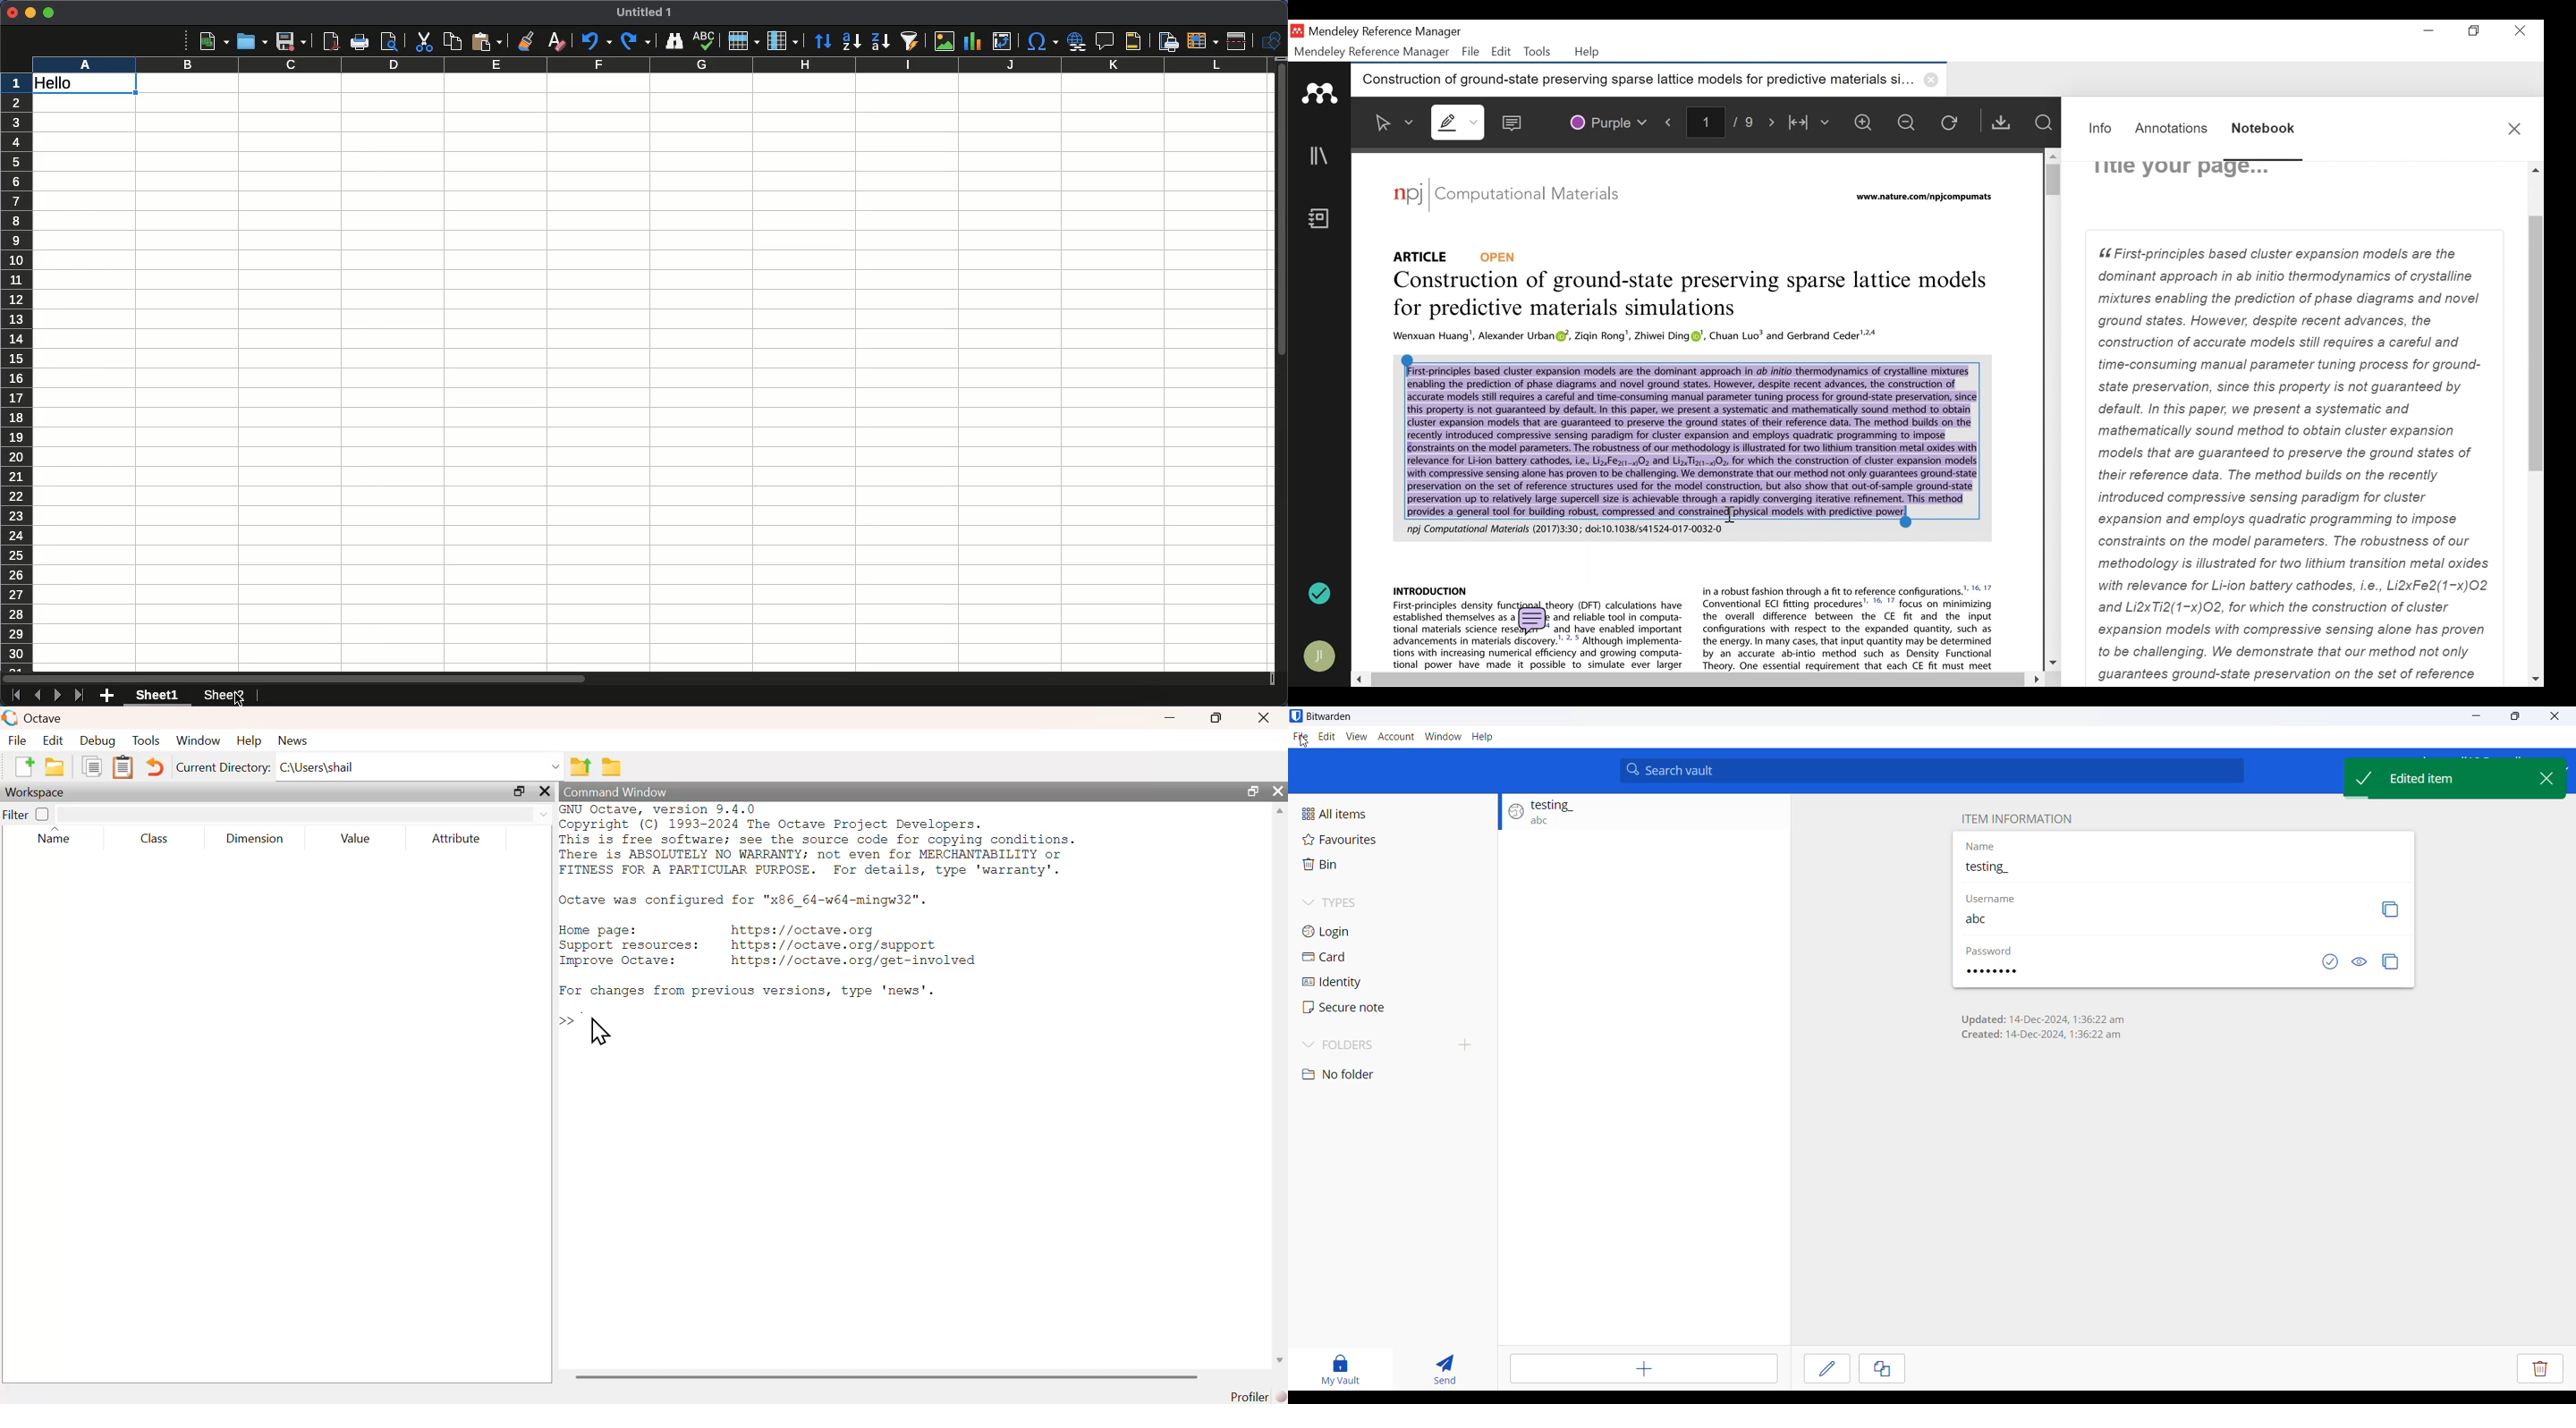 This screenshot has width=2576, height=1428. What do you see at coordinates (54, 768) in the screenshot?
I see `open an existing file in editor` at bounding box center [54, 768].